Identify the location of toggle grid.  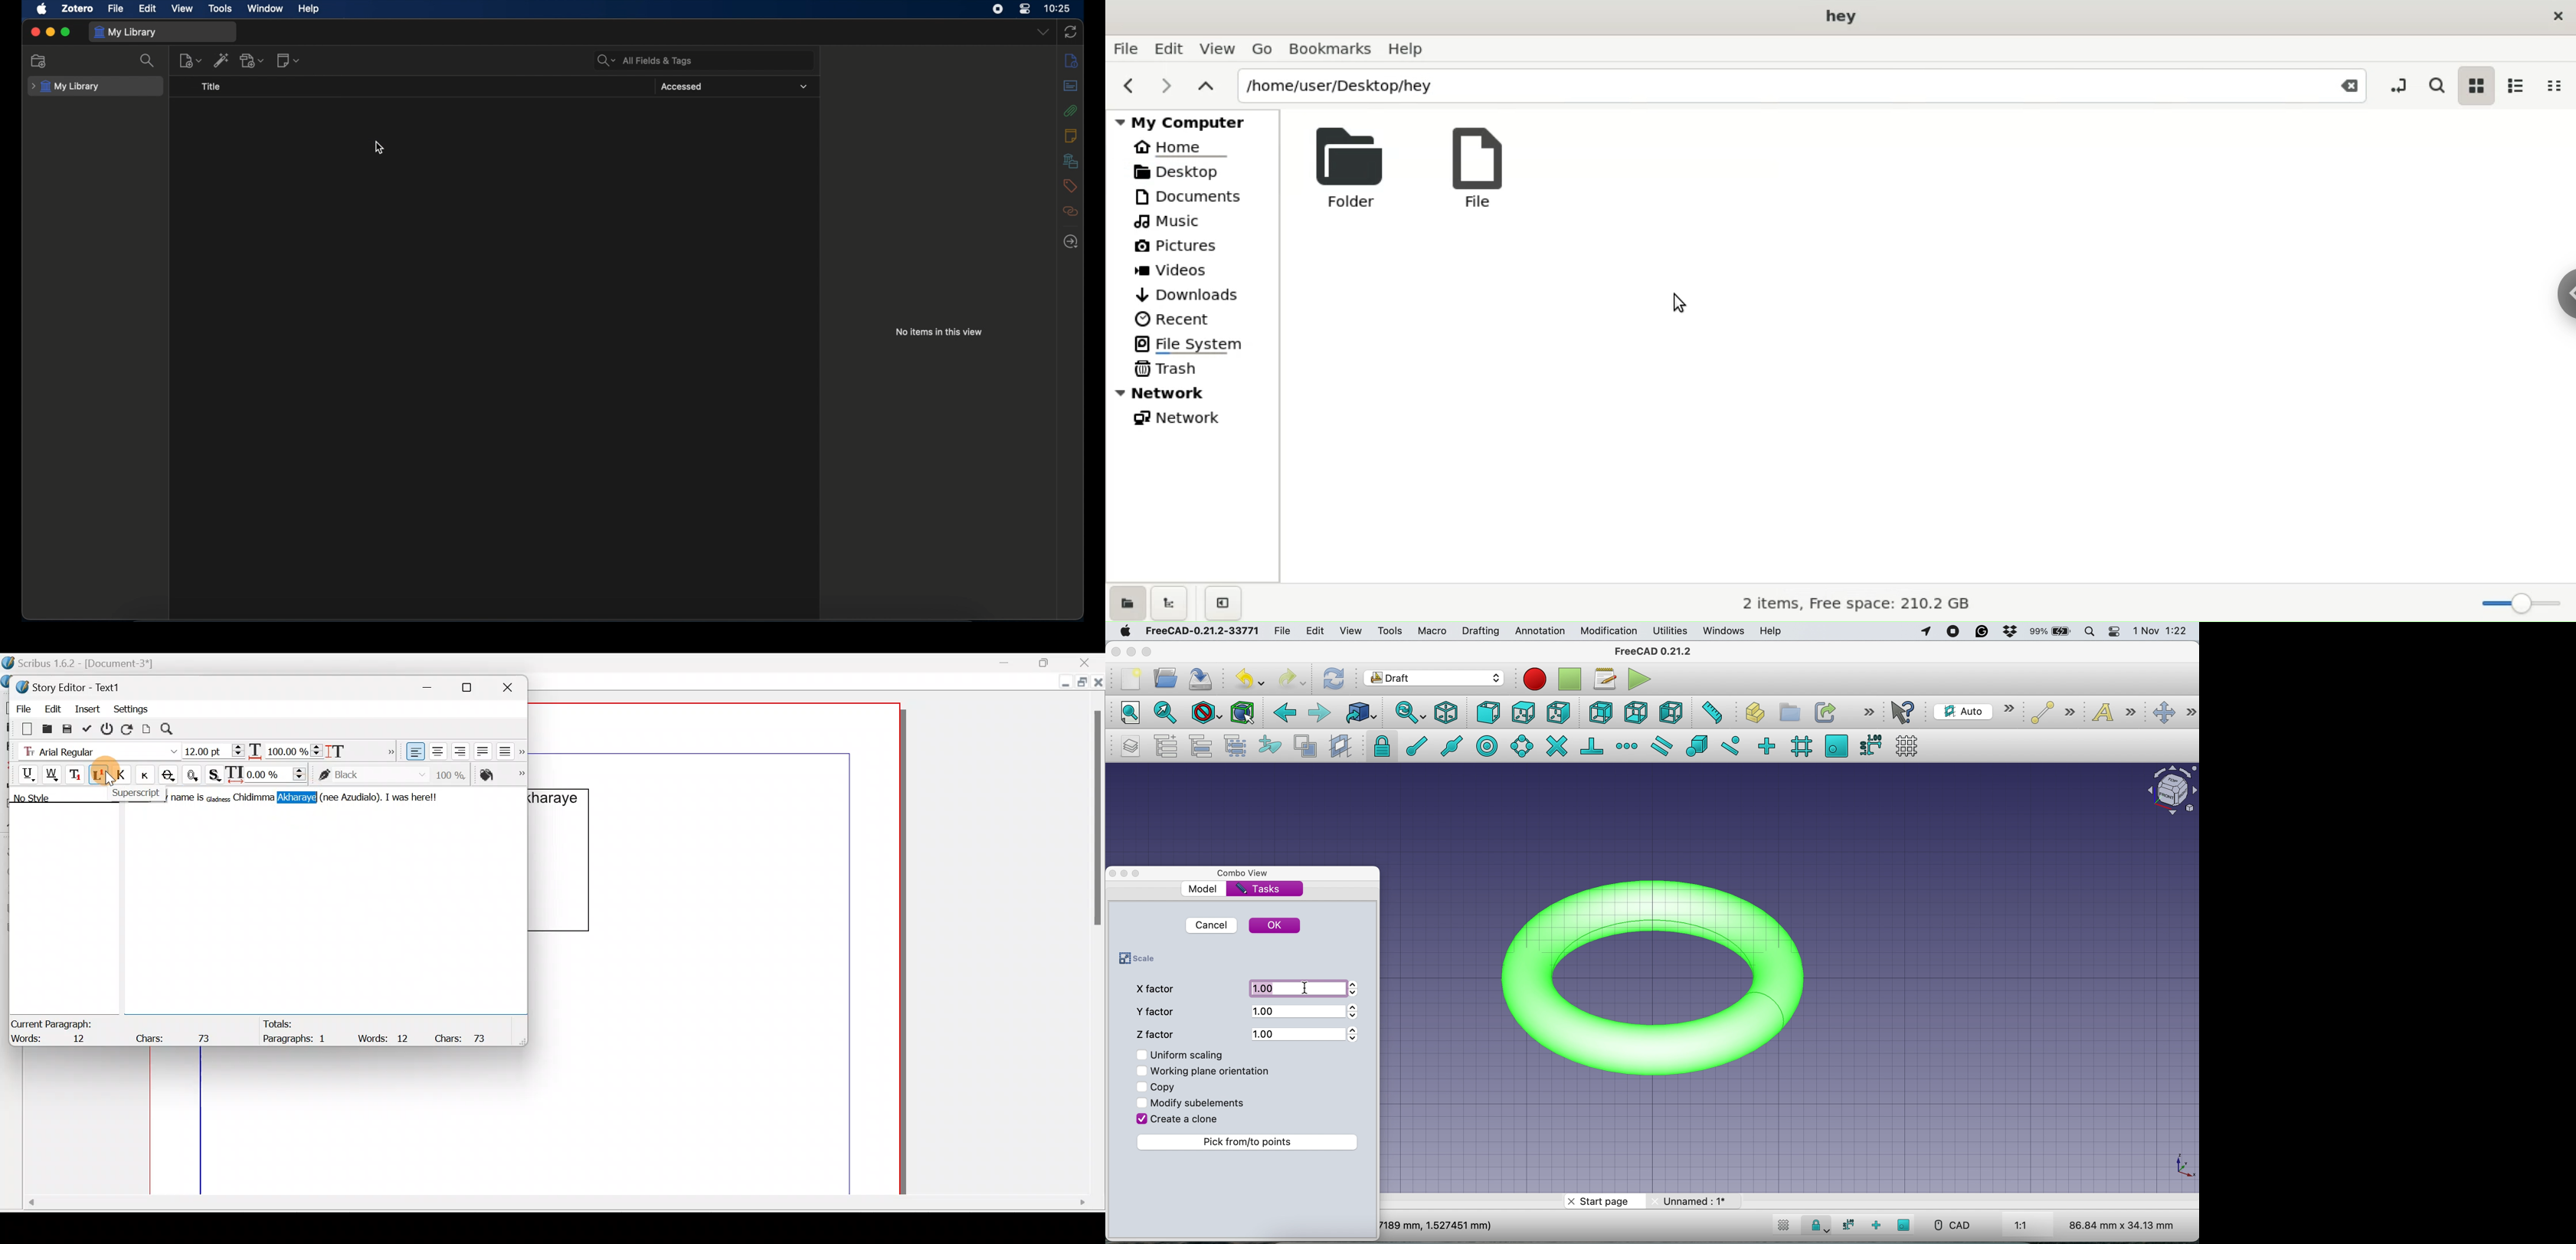
(1784, 1227).